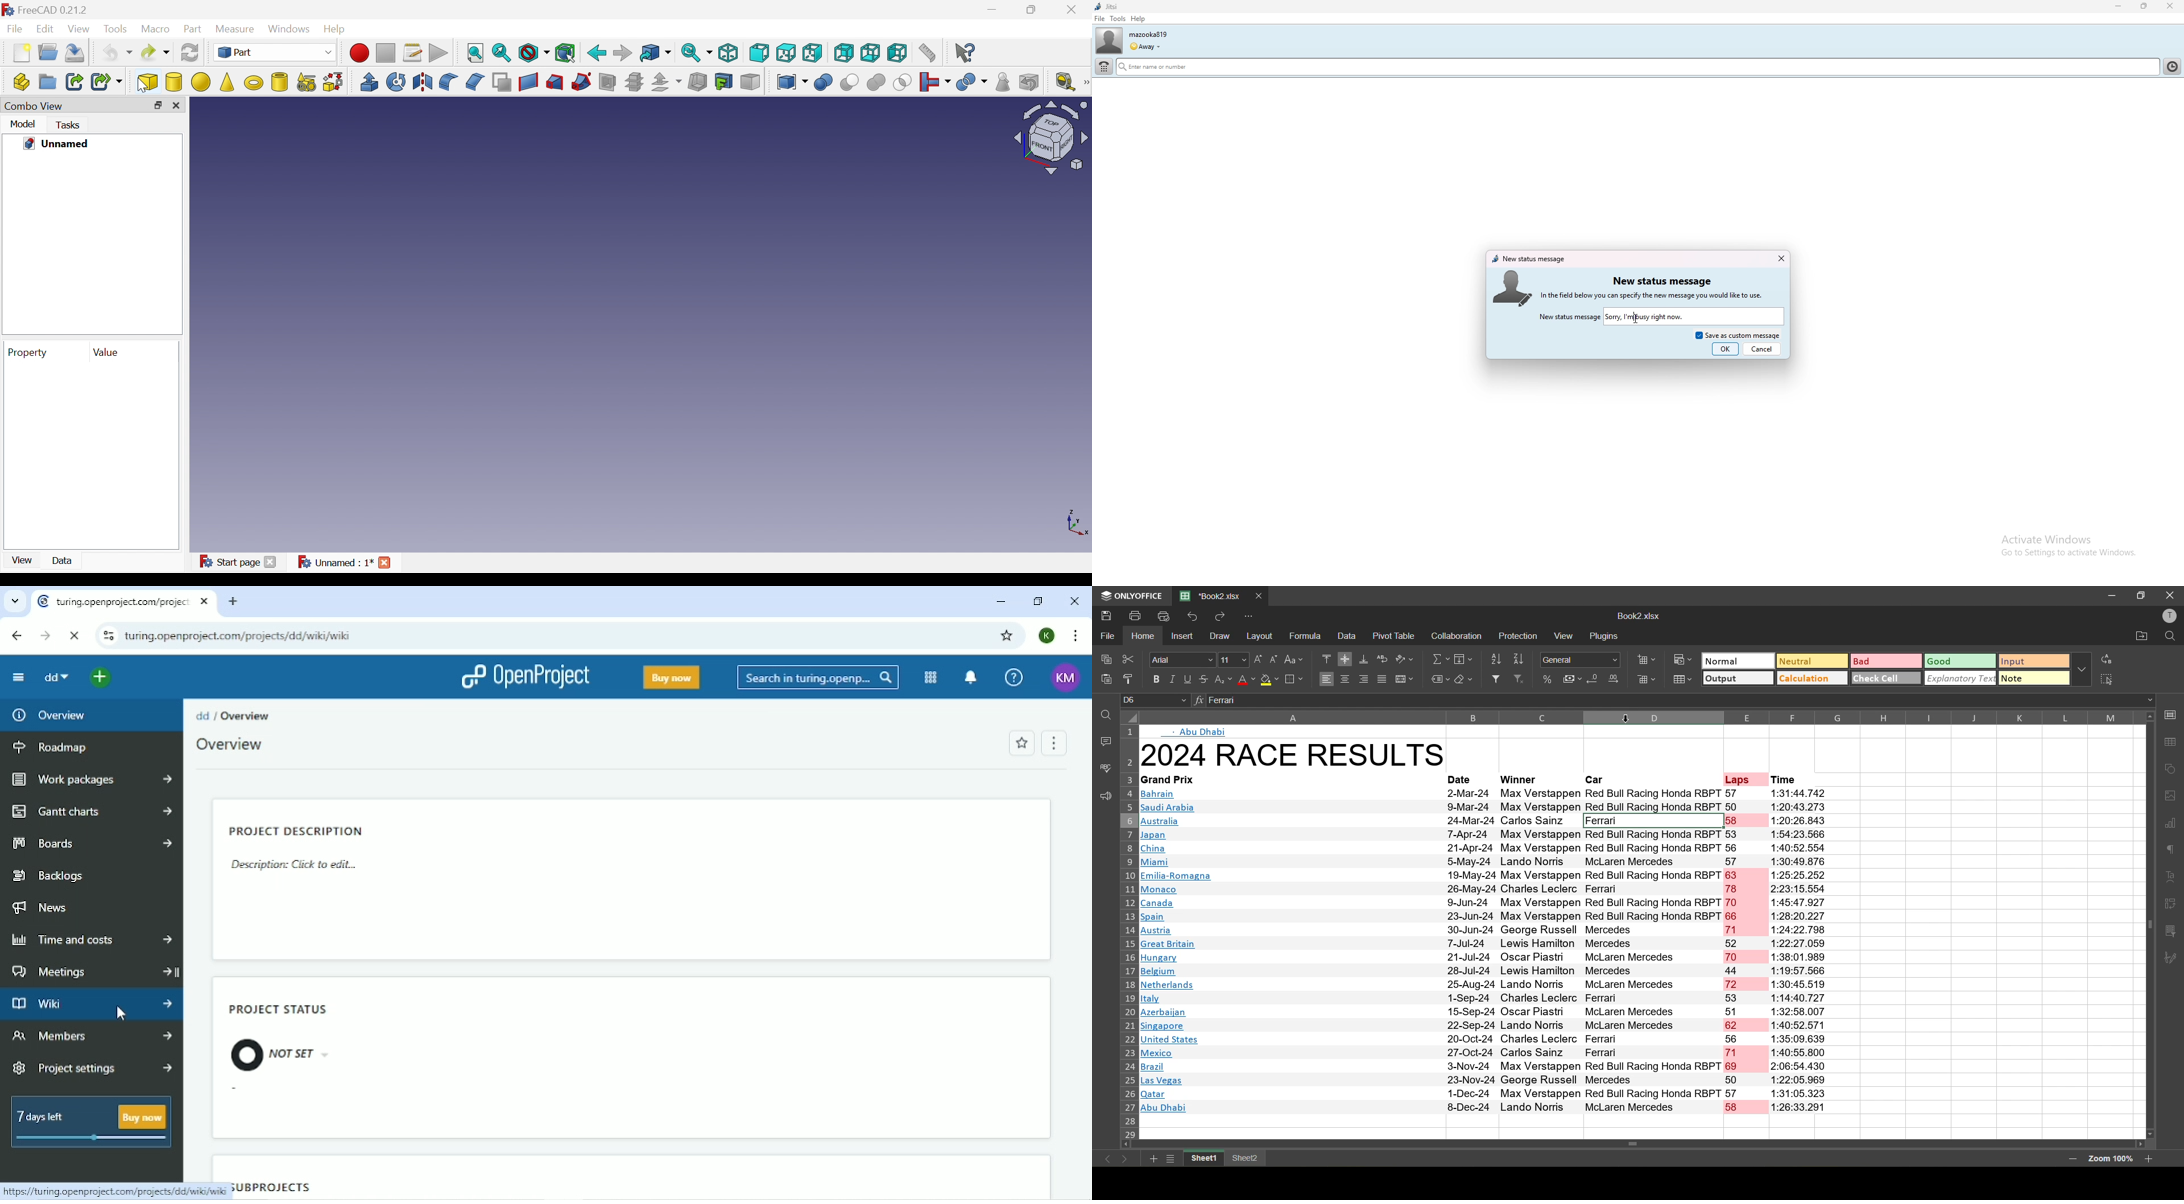 This screenshot has width=2184, height=1204. I want to click on Go to linked object, so click(655, 54).